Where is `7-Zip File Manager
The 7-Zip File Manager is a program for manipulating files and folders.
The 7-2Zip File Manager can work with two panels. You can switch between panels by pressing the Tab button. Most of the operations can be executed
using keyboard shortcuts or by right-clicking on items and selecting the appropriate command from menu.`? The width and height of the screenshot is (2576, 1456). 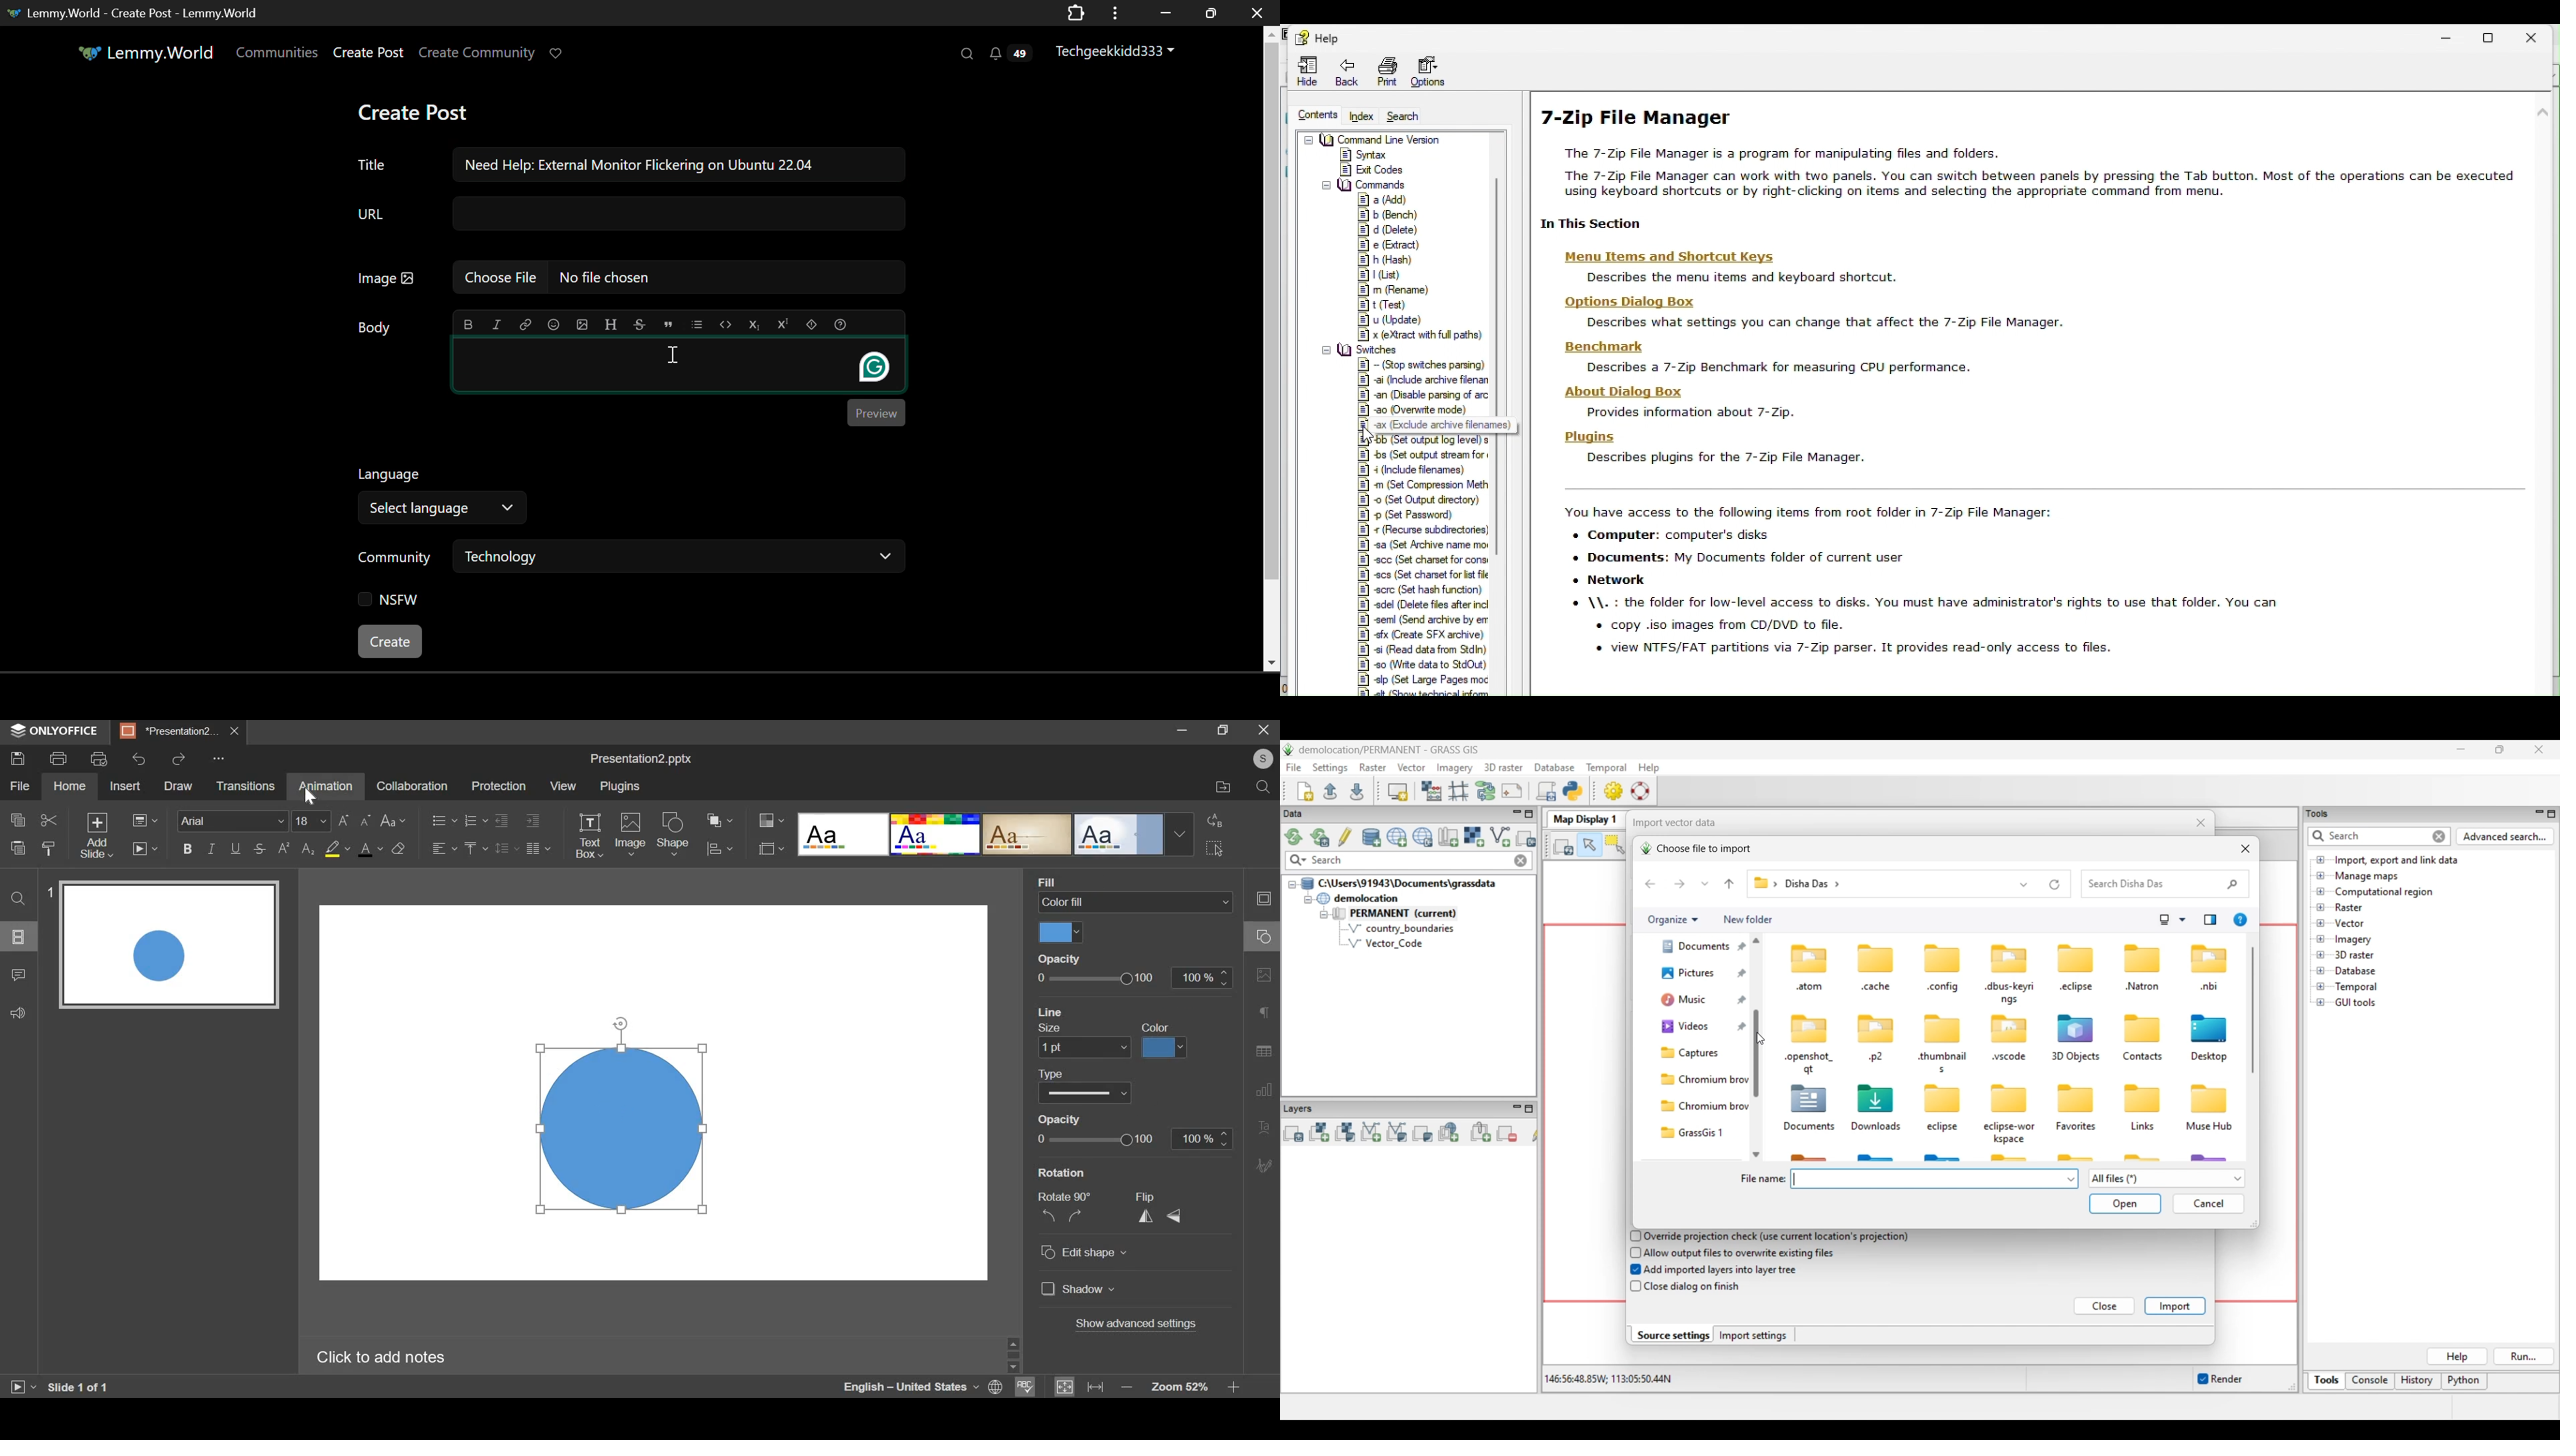
7-Zip File Manager
The 7-Zip File Manager is a program for manipulating files and folders.
The 7-2Zip File Manager can work with two panels. You can switch between panels by pressing the Tab button. Most of the operations can be executed
using keyboard shortcuts or by right-clicking on items and selecting the appropriate command from menu. is located at coordinates (2027, 151).